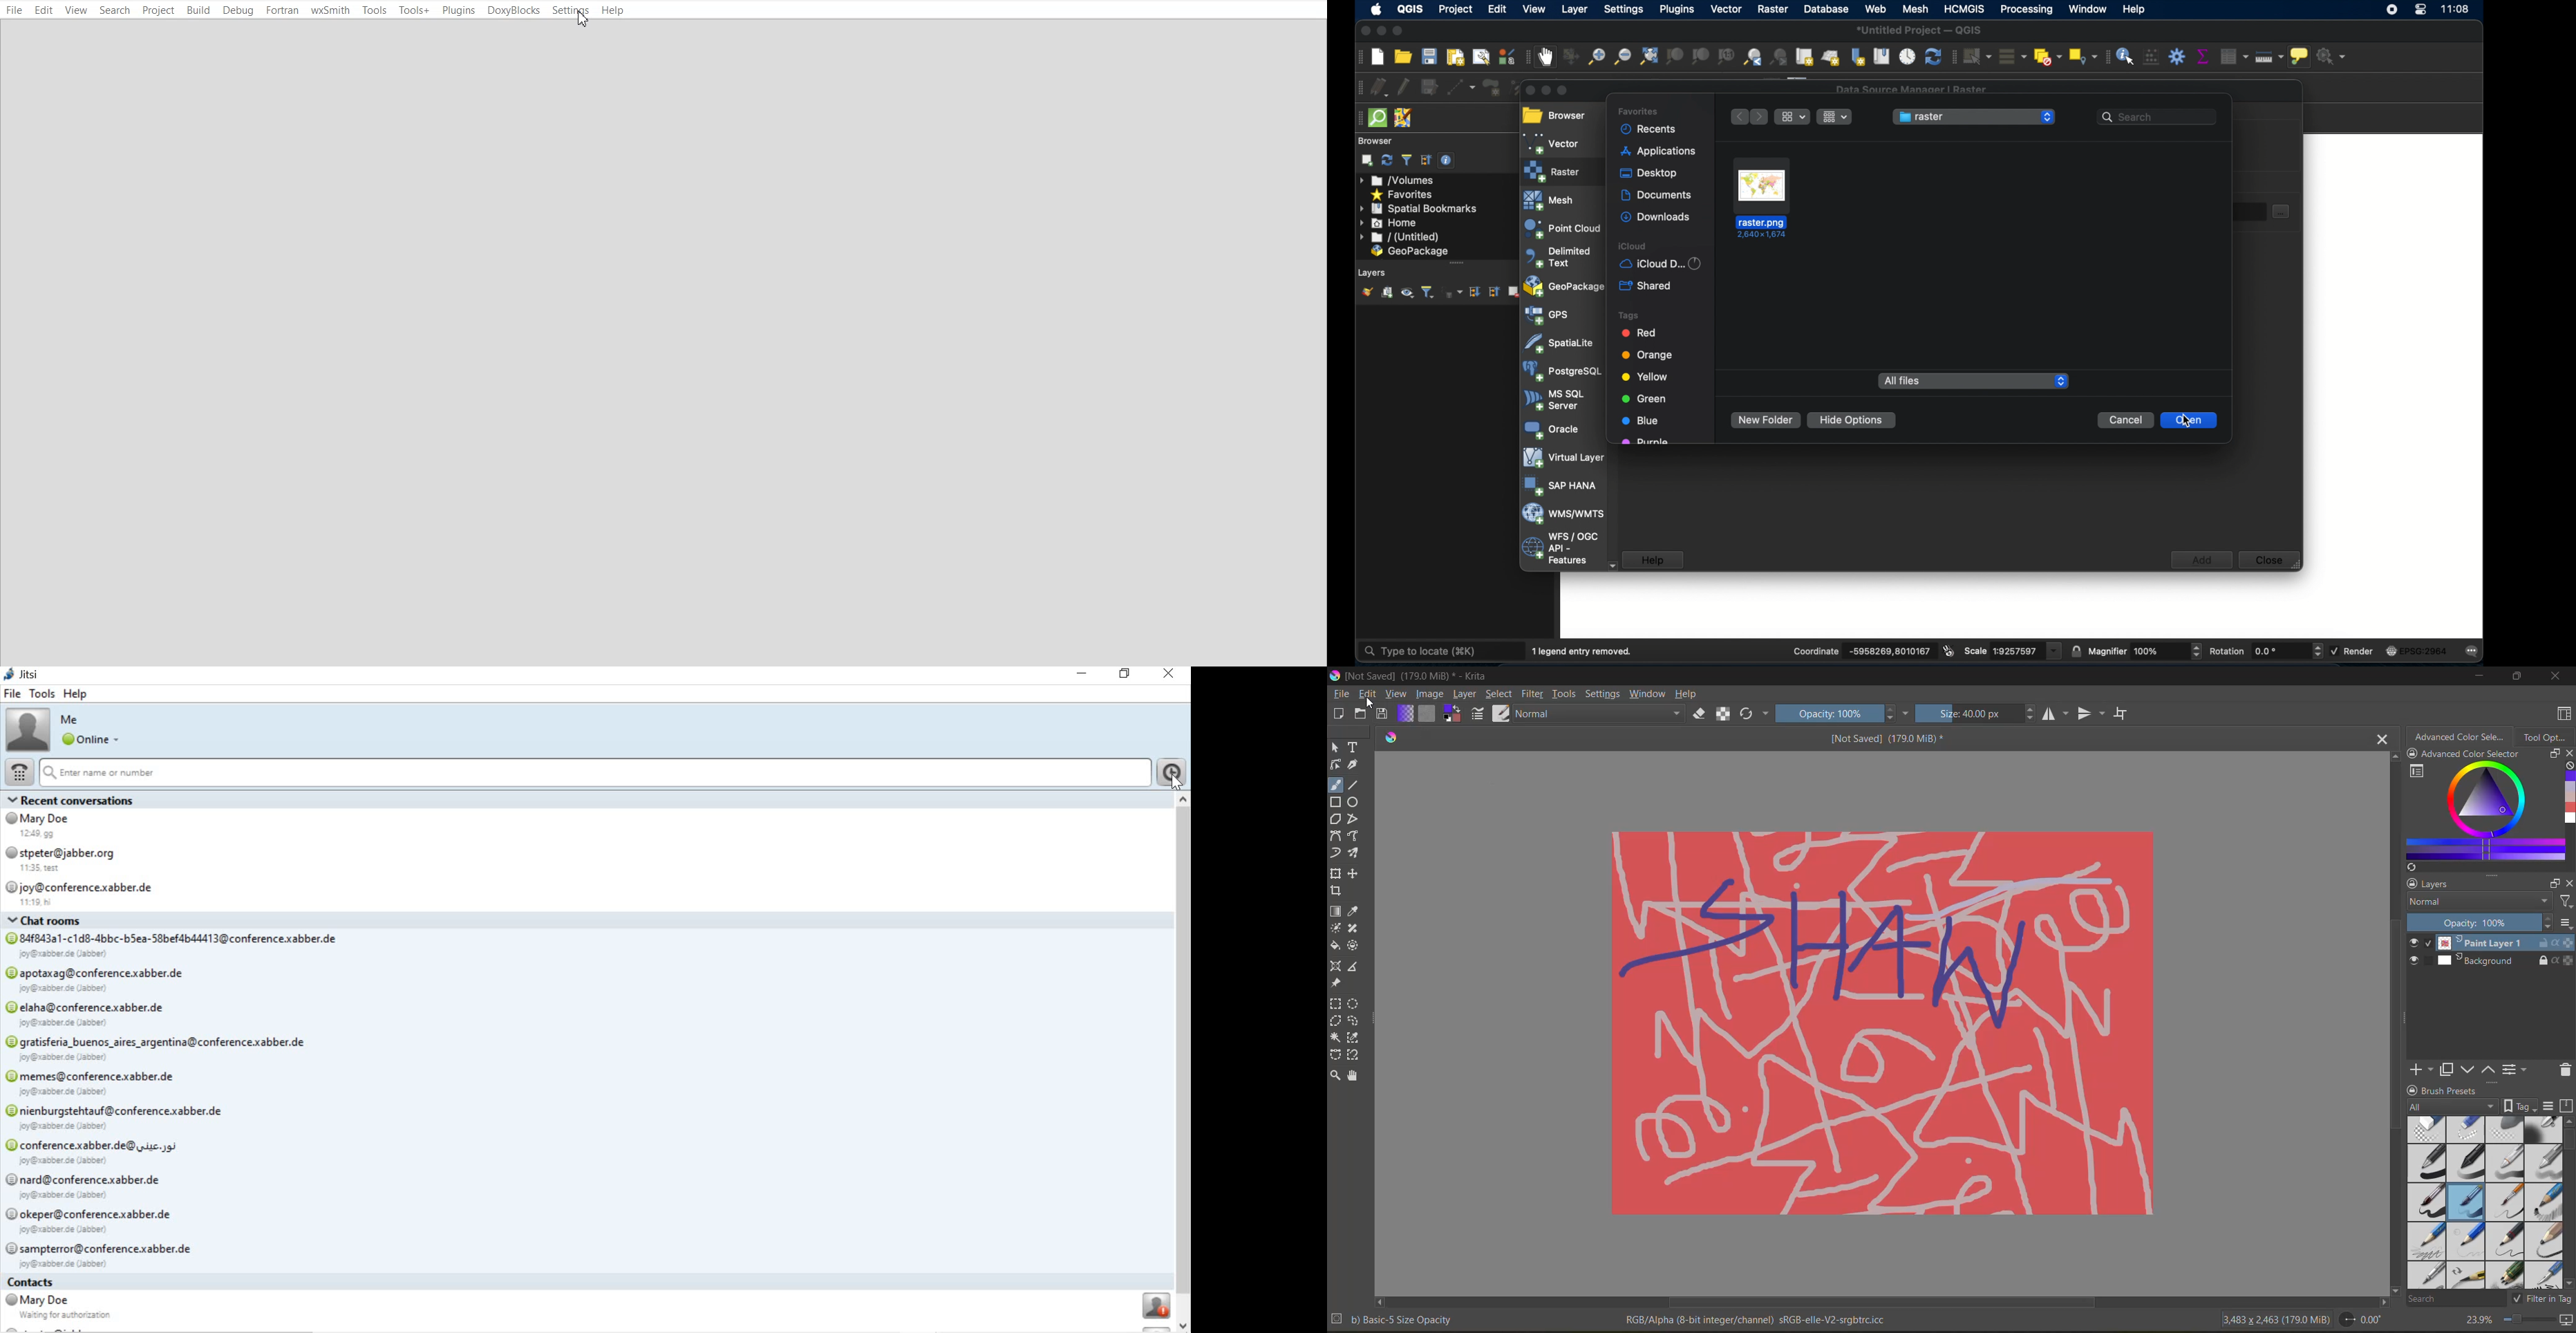  Describe the element at coordinates (1882, 1300) in the screenshot. I see `horizontal scroll bar` at that location.